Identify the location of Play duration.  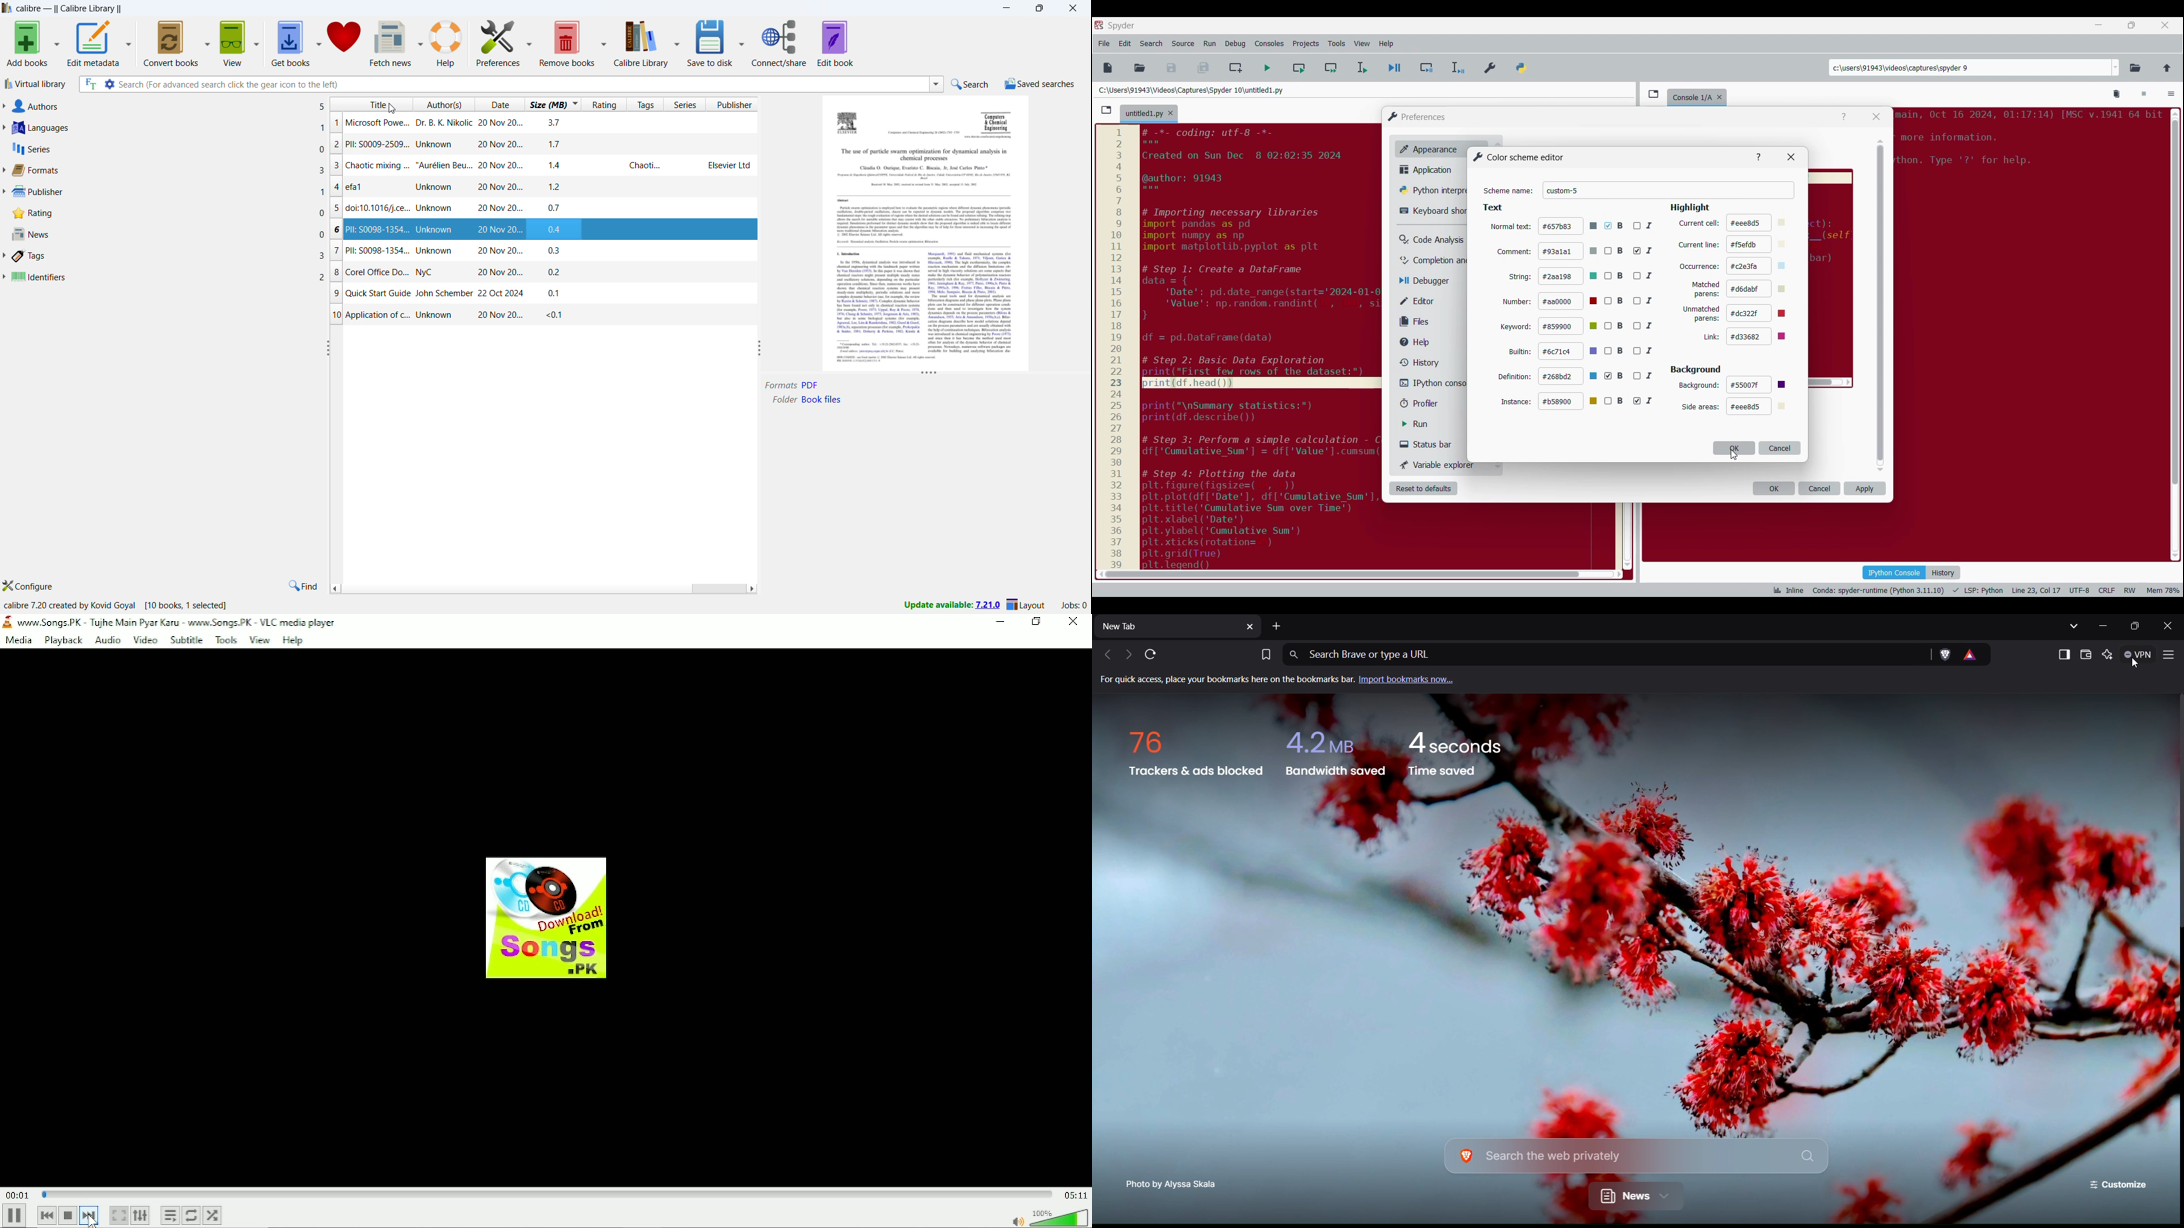
(544, 1193).